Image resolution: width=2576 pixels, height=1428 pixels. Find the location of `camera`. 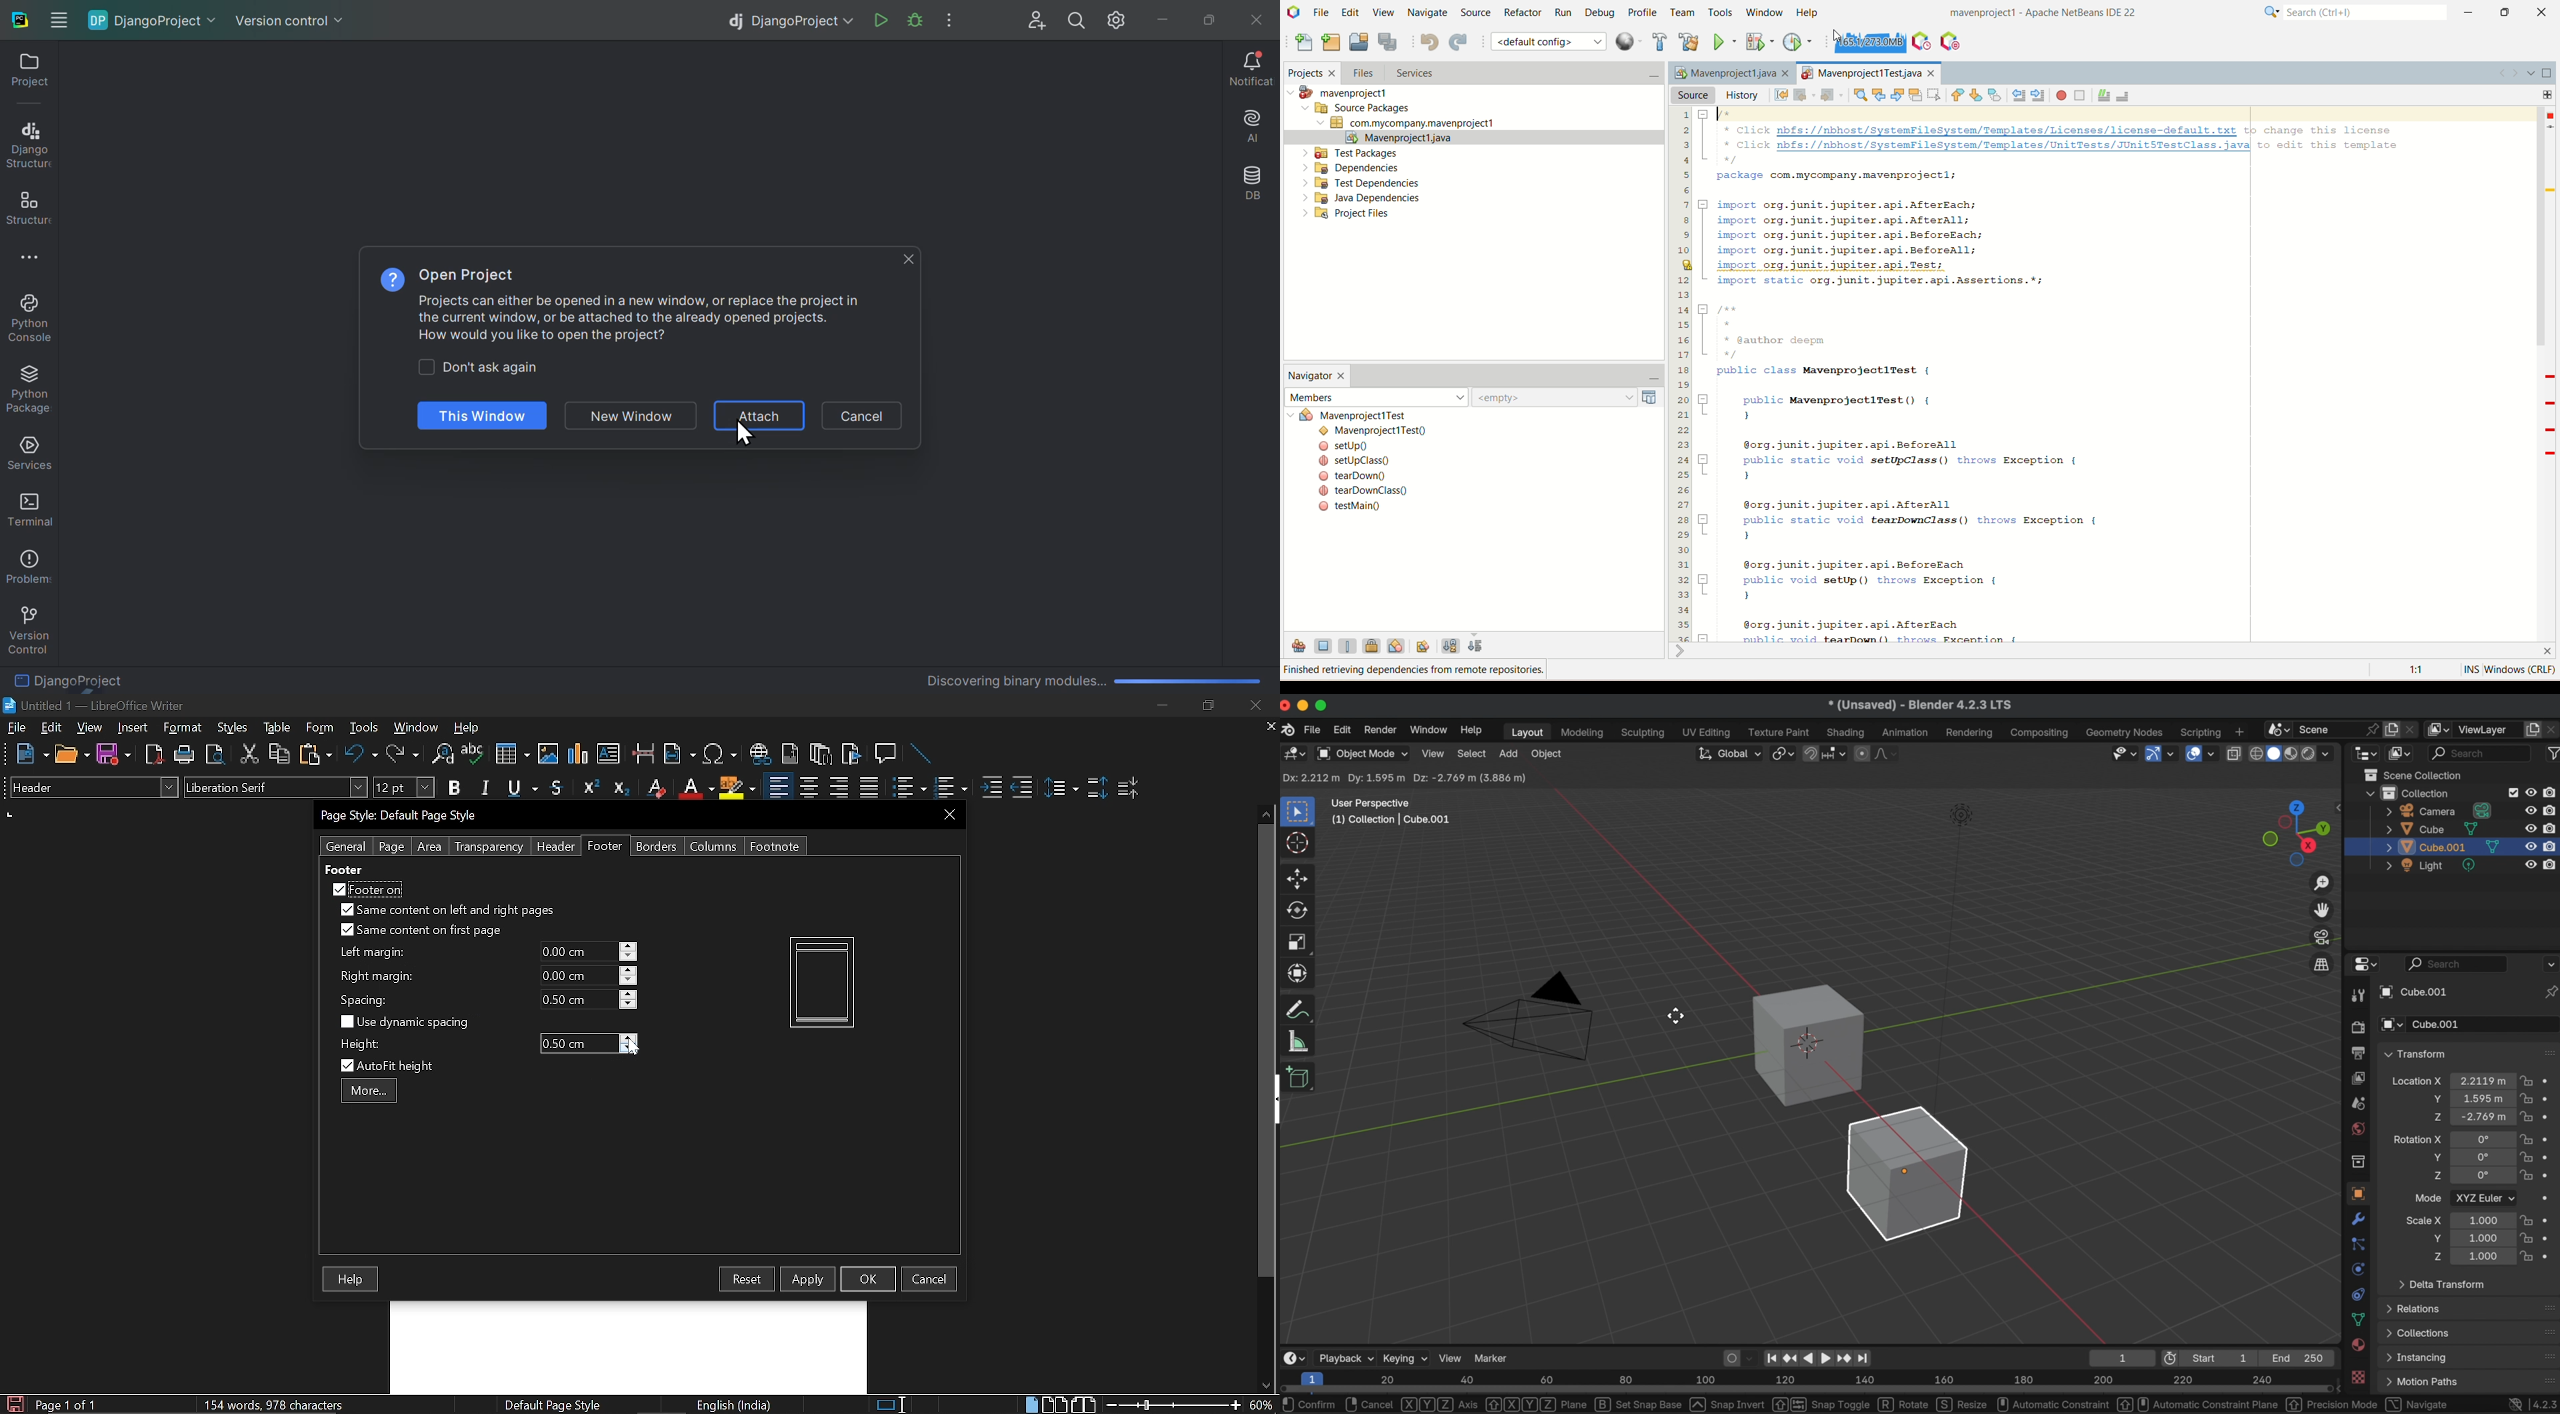

camera is located at coordinates (2439, 811).